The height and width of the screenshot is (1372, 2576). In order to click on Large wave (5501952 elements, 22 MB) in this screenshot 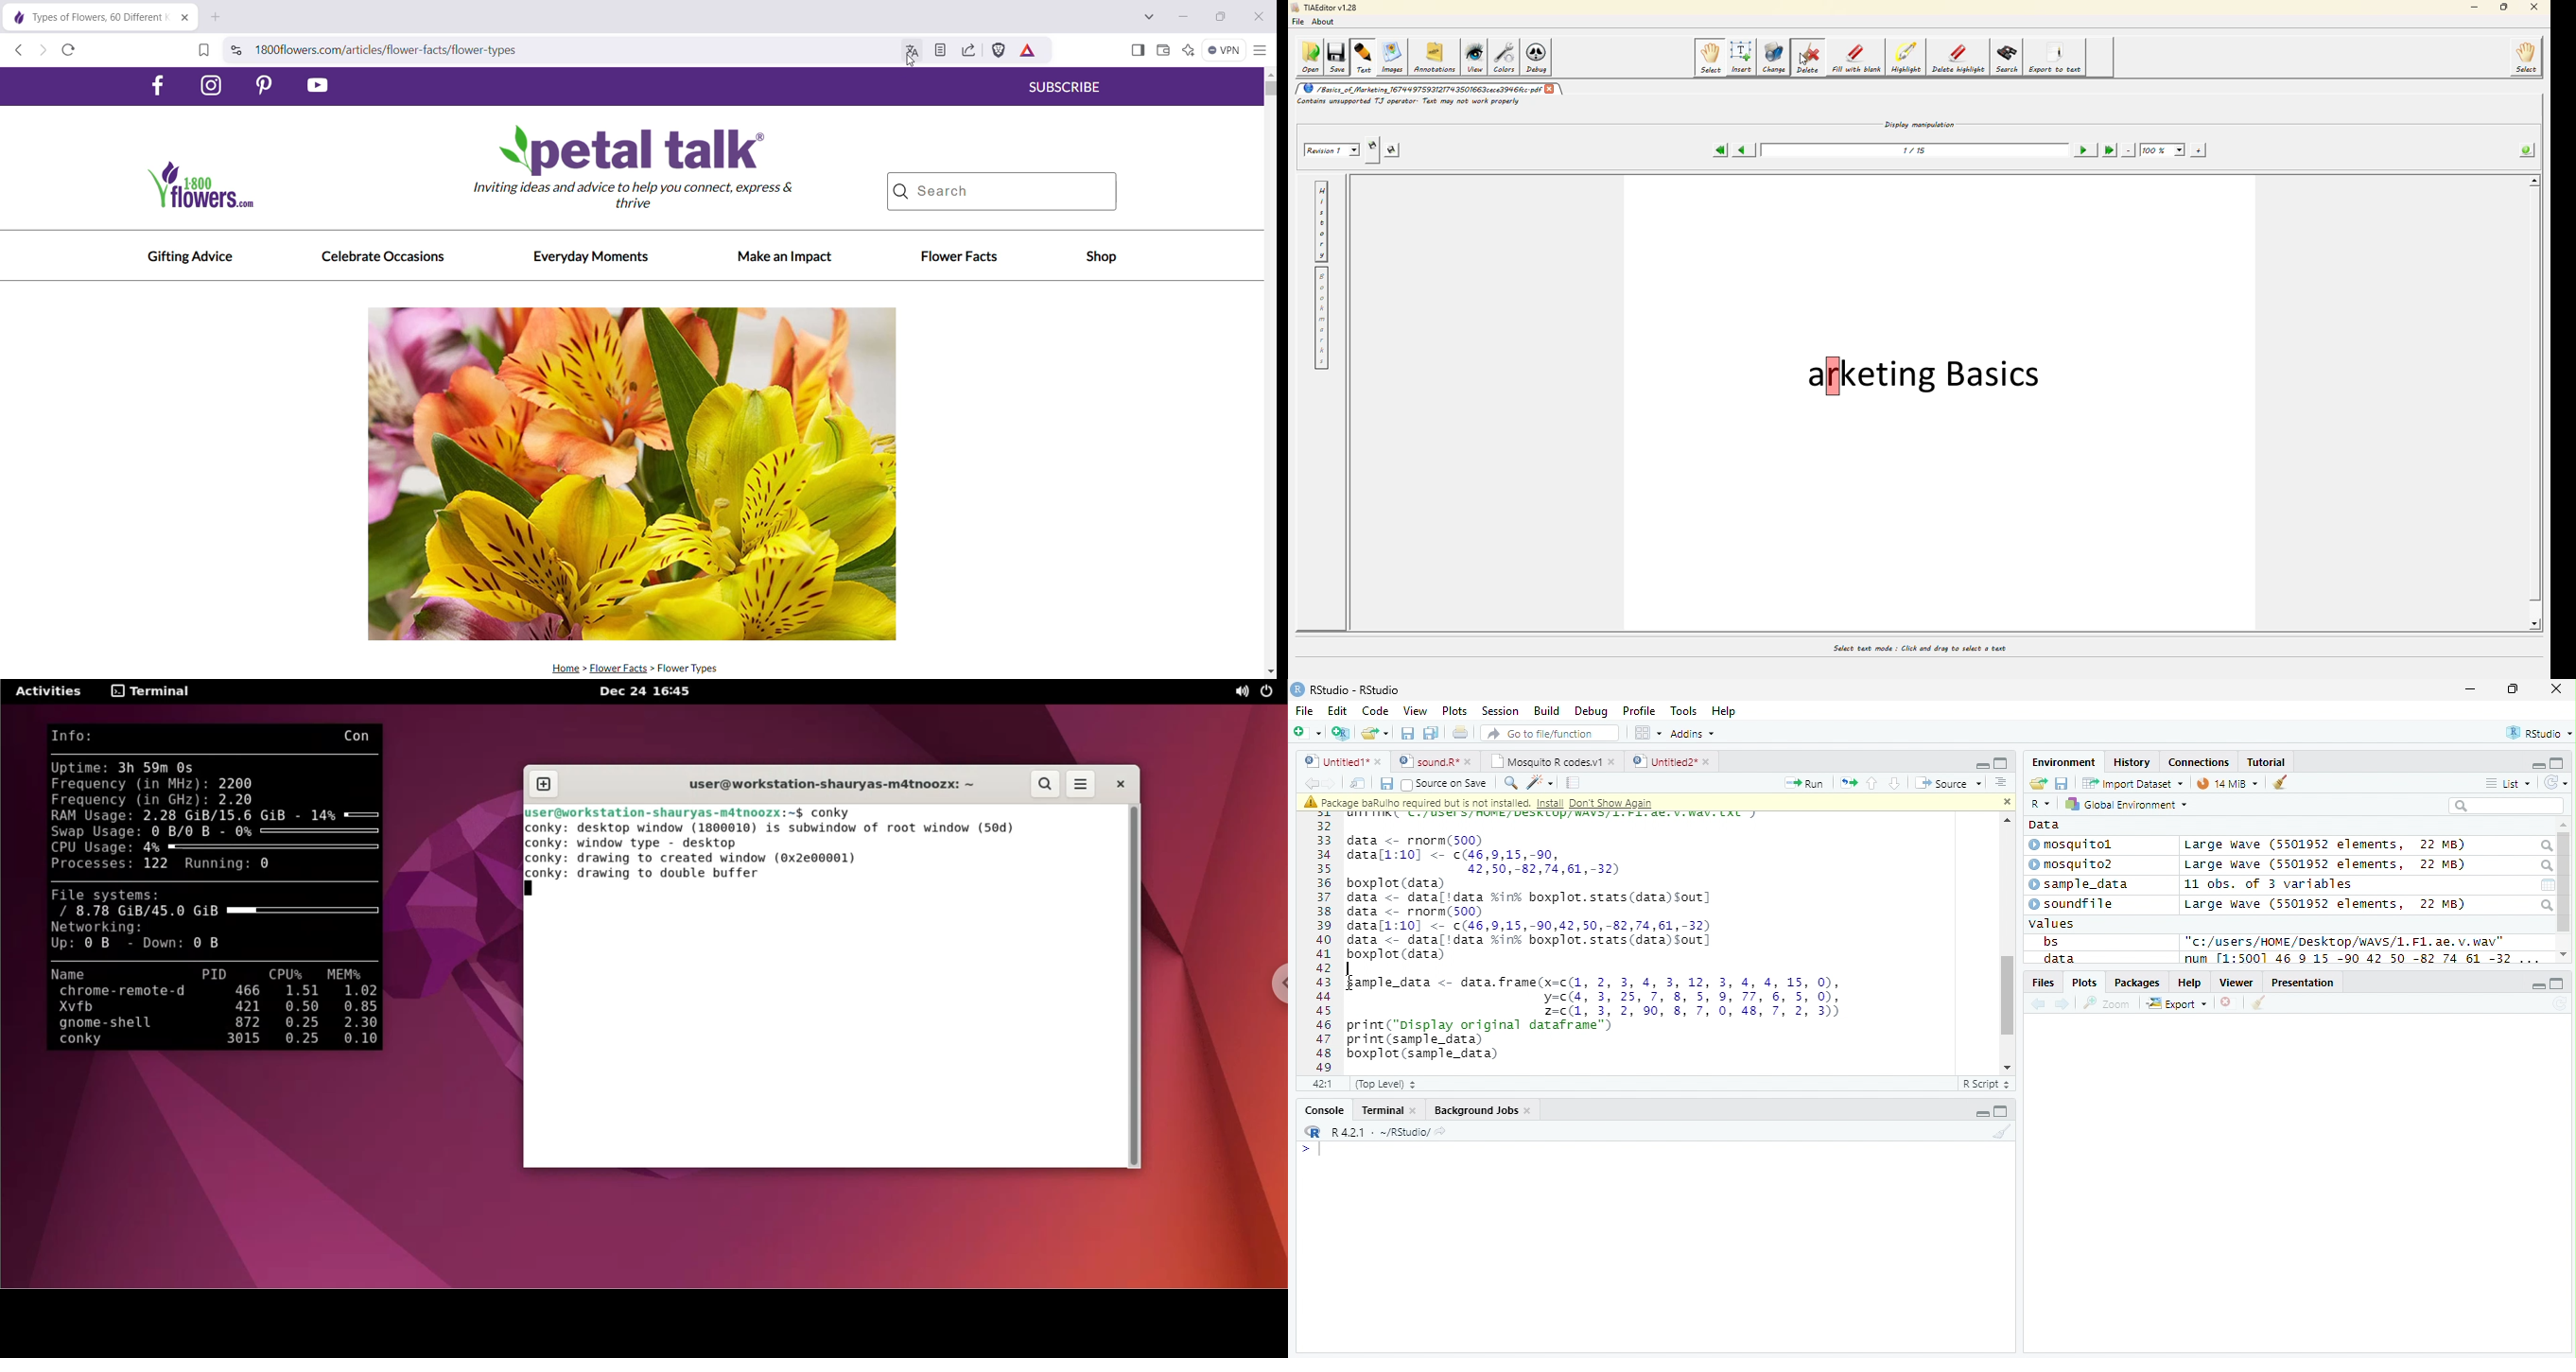, I will do `click(2324, 845)`.